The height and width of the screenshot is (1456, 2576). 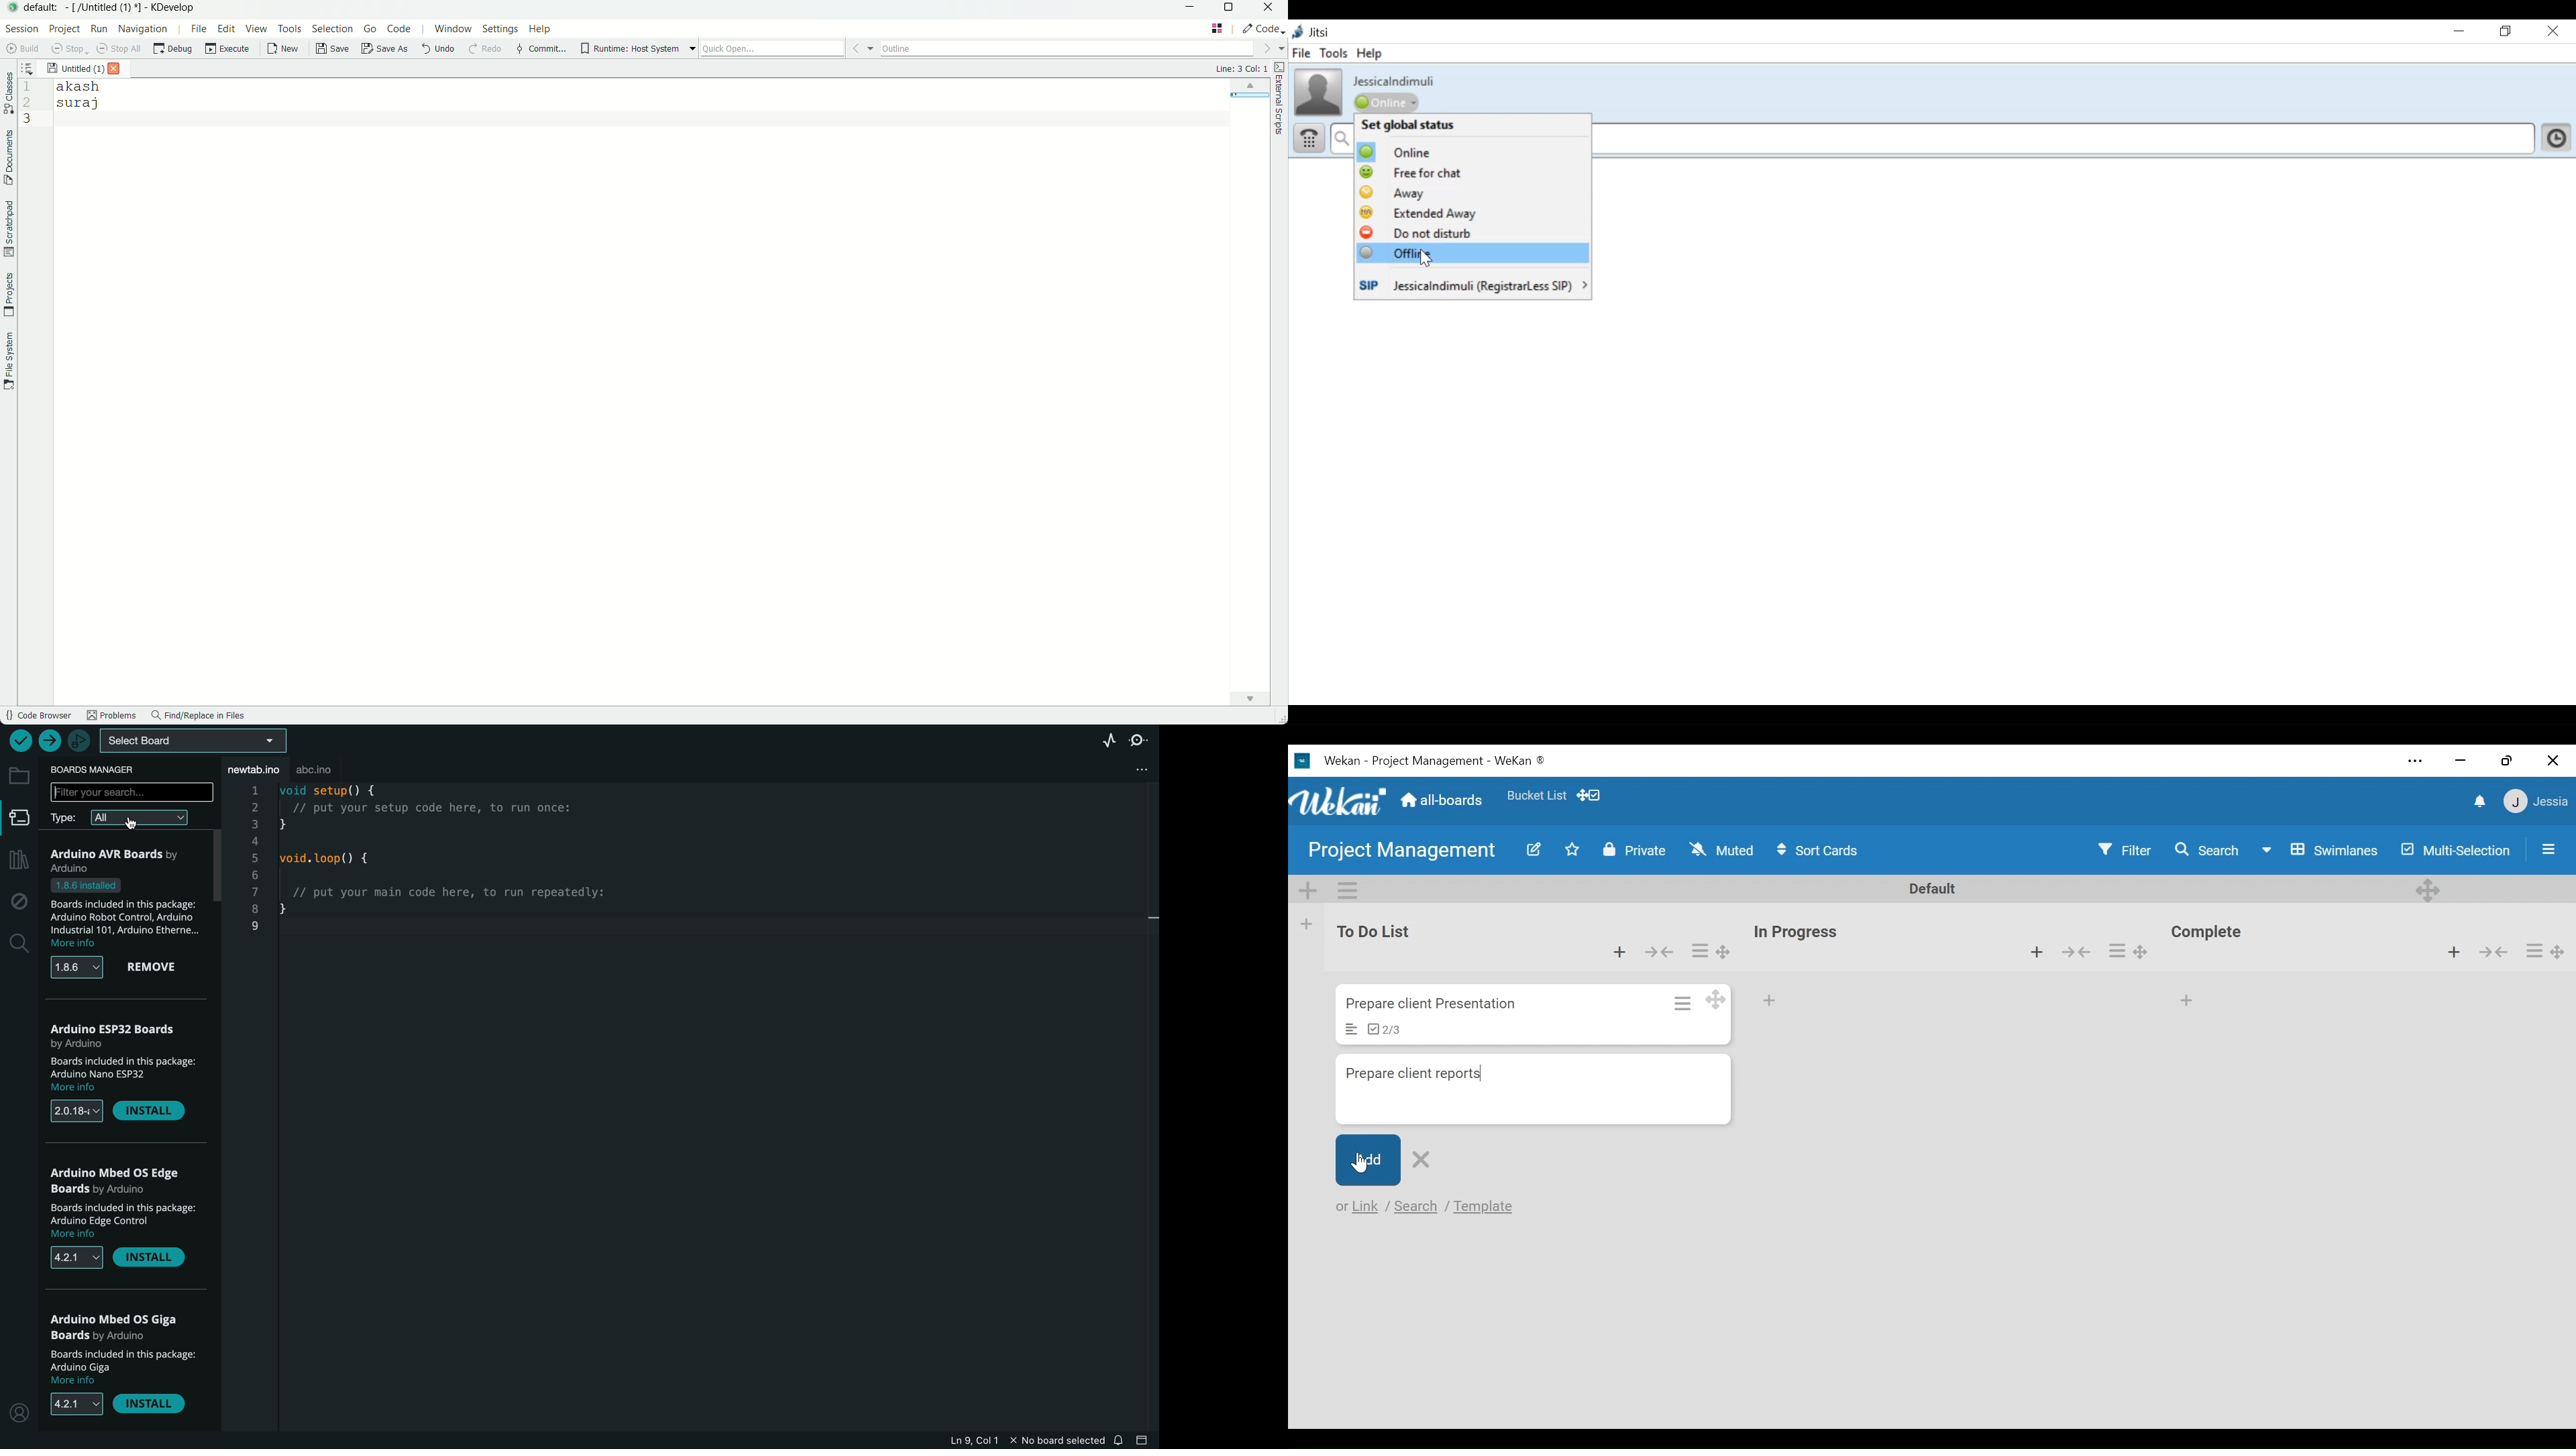 I want to click on Edit, so click(x=1528, y=849).